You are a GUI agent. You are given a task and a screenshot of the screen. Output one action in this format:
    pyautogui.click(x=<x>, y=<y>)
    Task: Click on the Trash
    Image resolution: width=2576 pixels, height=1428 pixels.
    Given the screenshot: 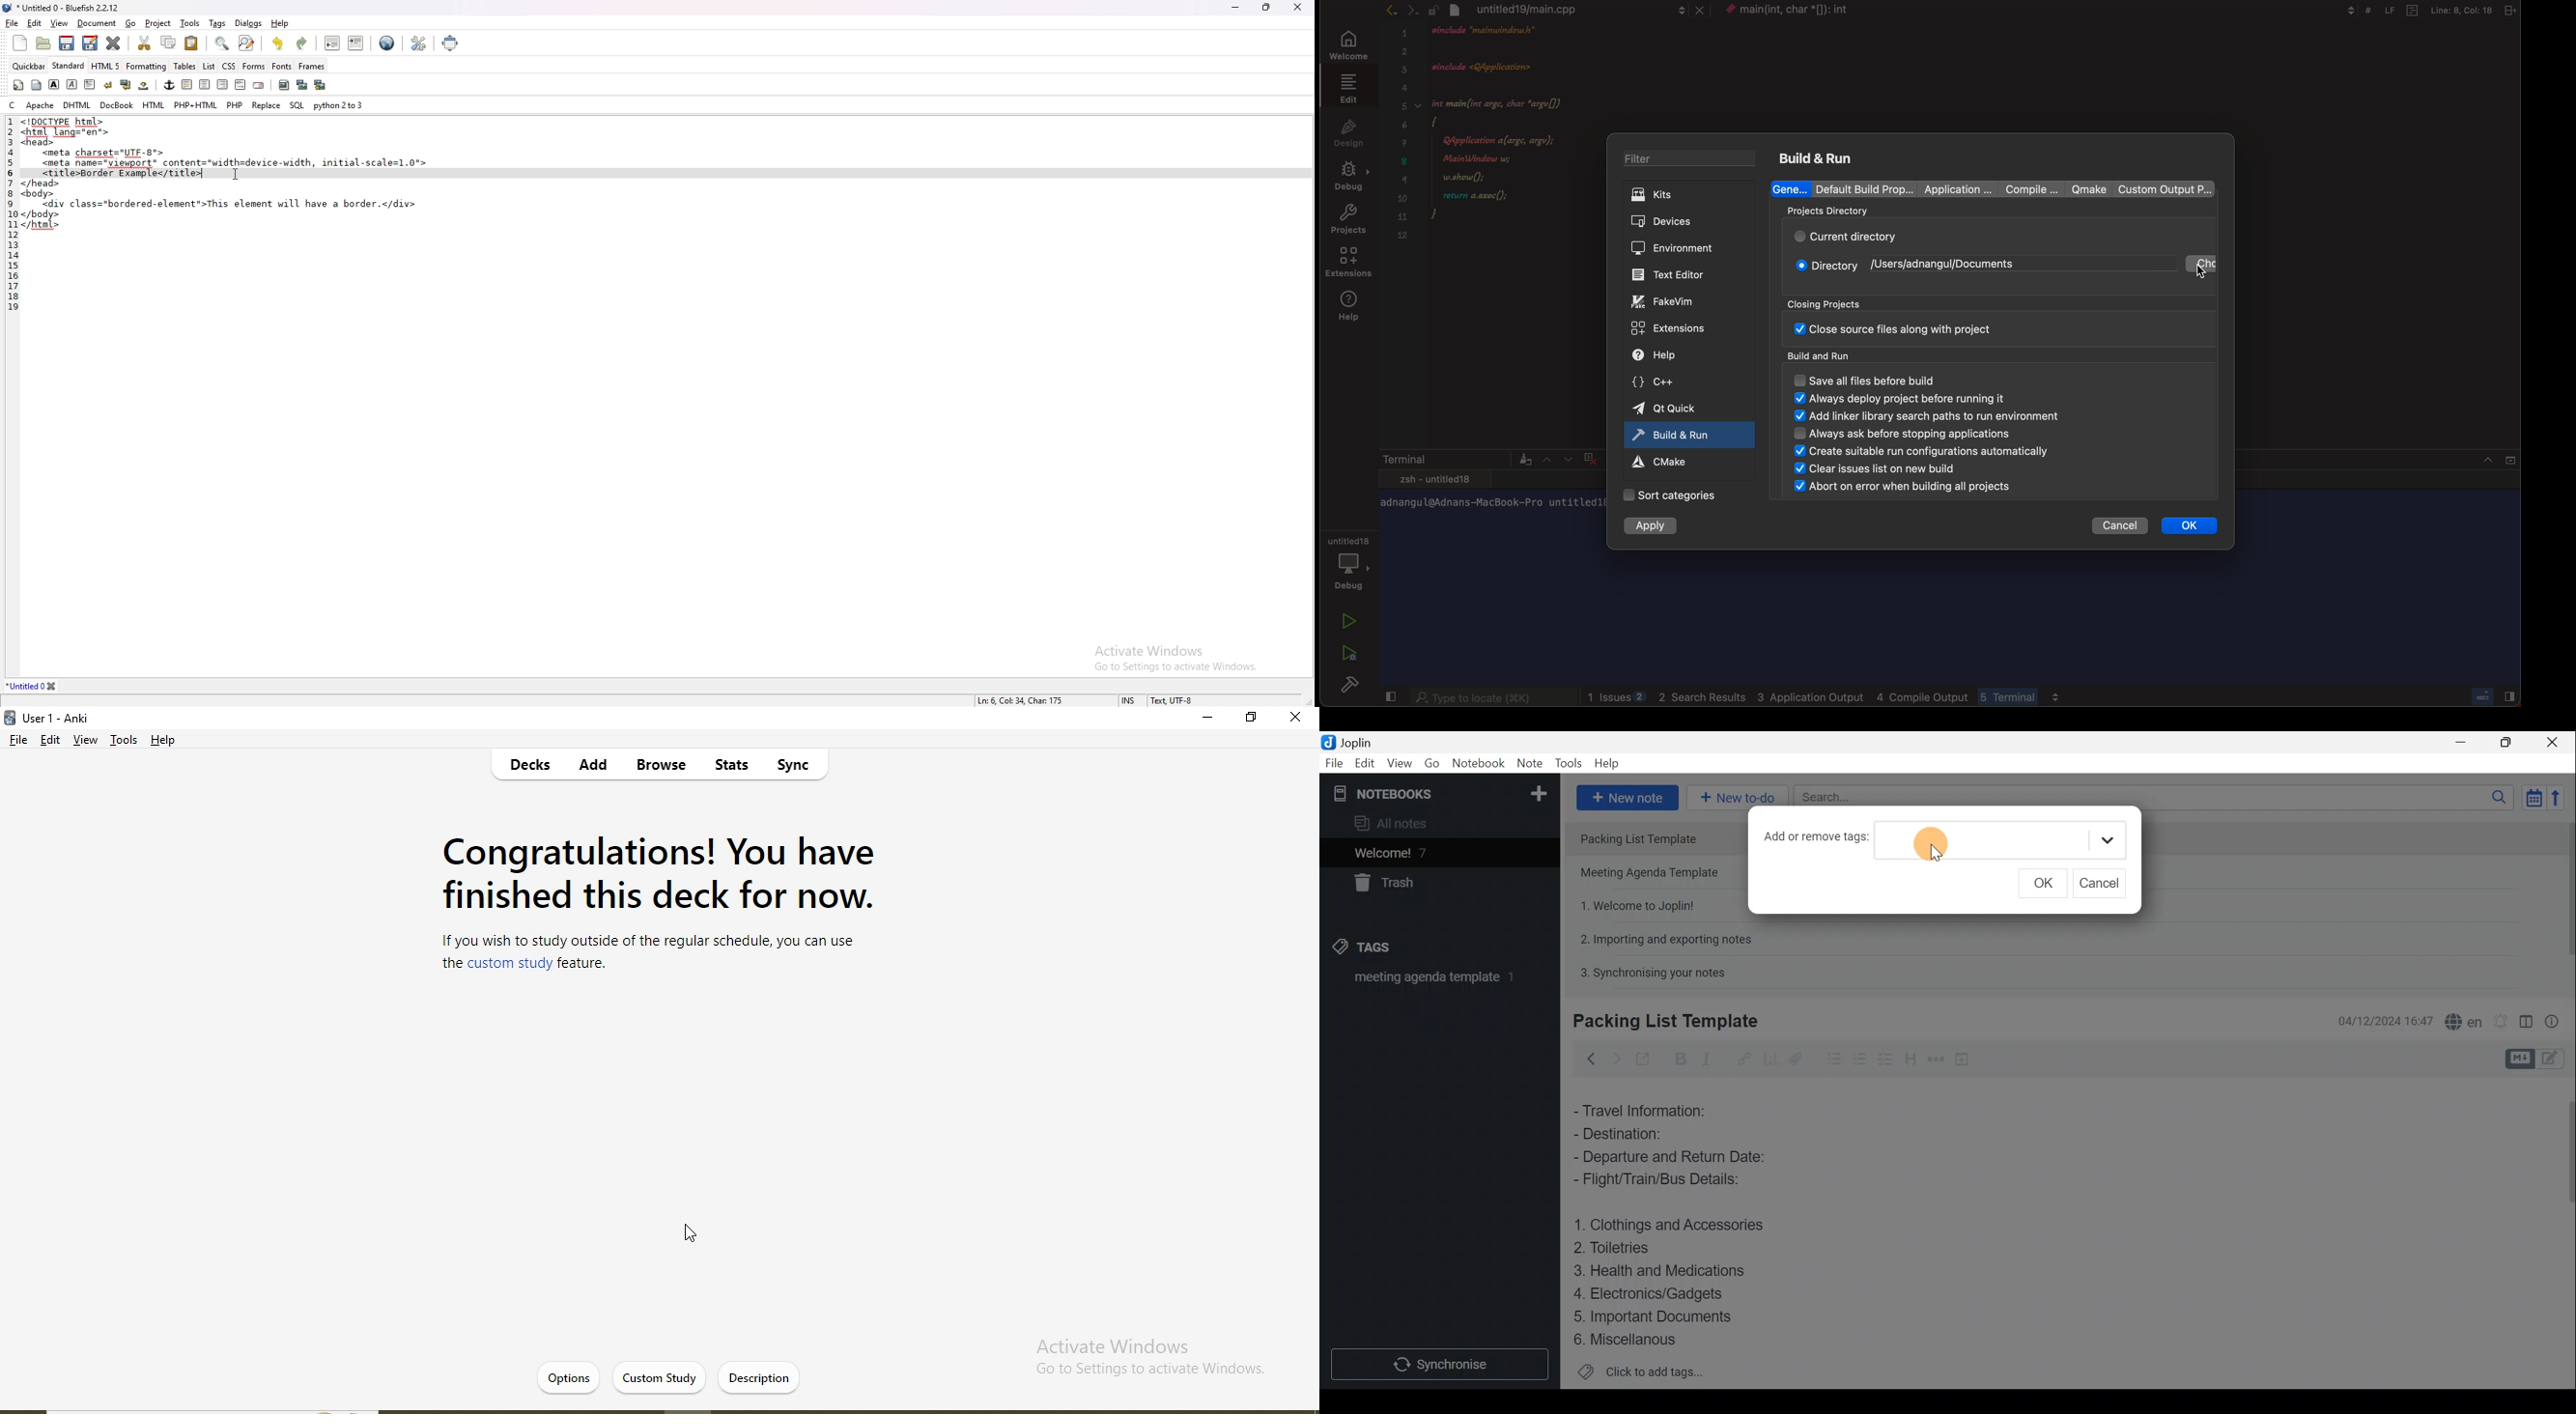 What is the action you would take?
    pyautogui.click(x=1389, y=885)
    